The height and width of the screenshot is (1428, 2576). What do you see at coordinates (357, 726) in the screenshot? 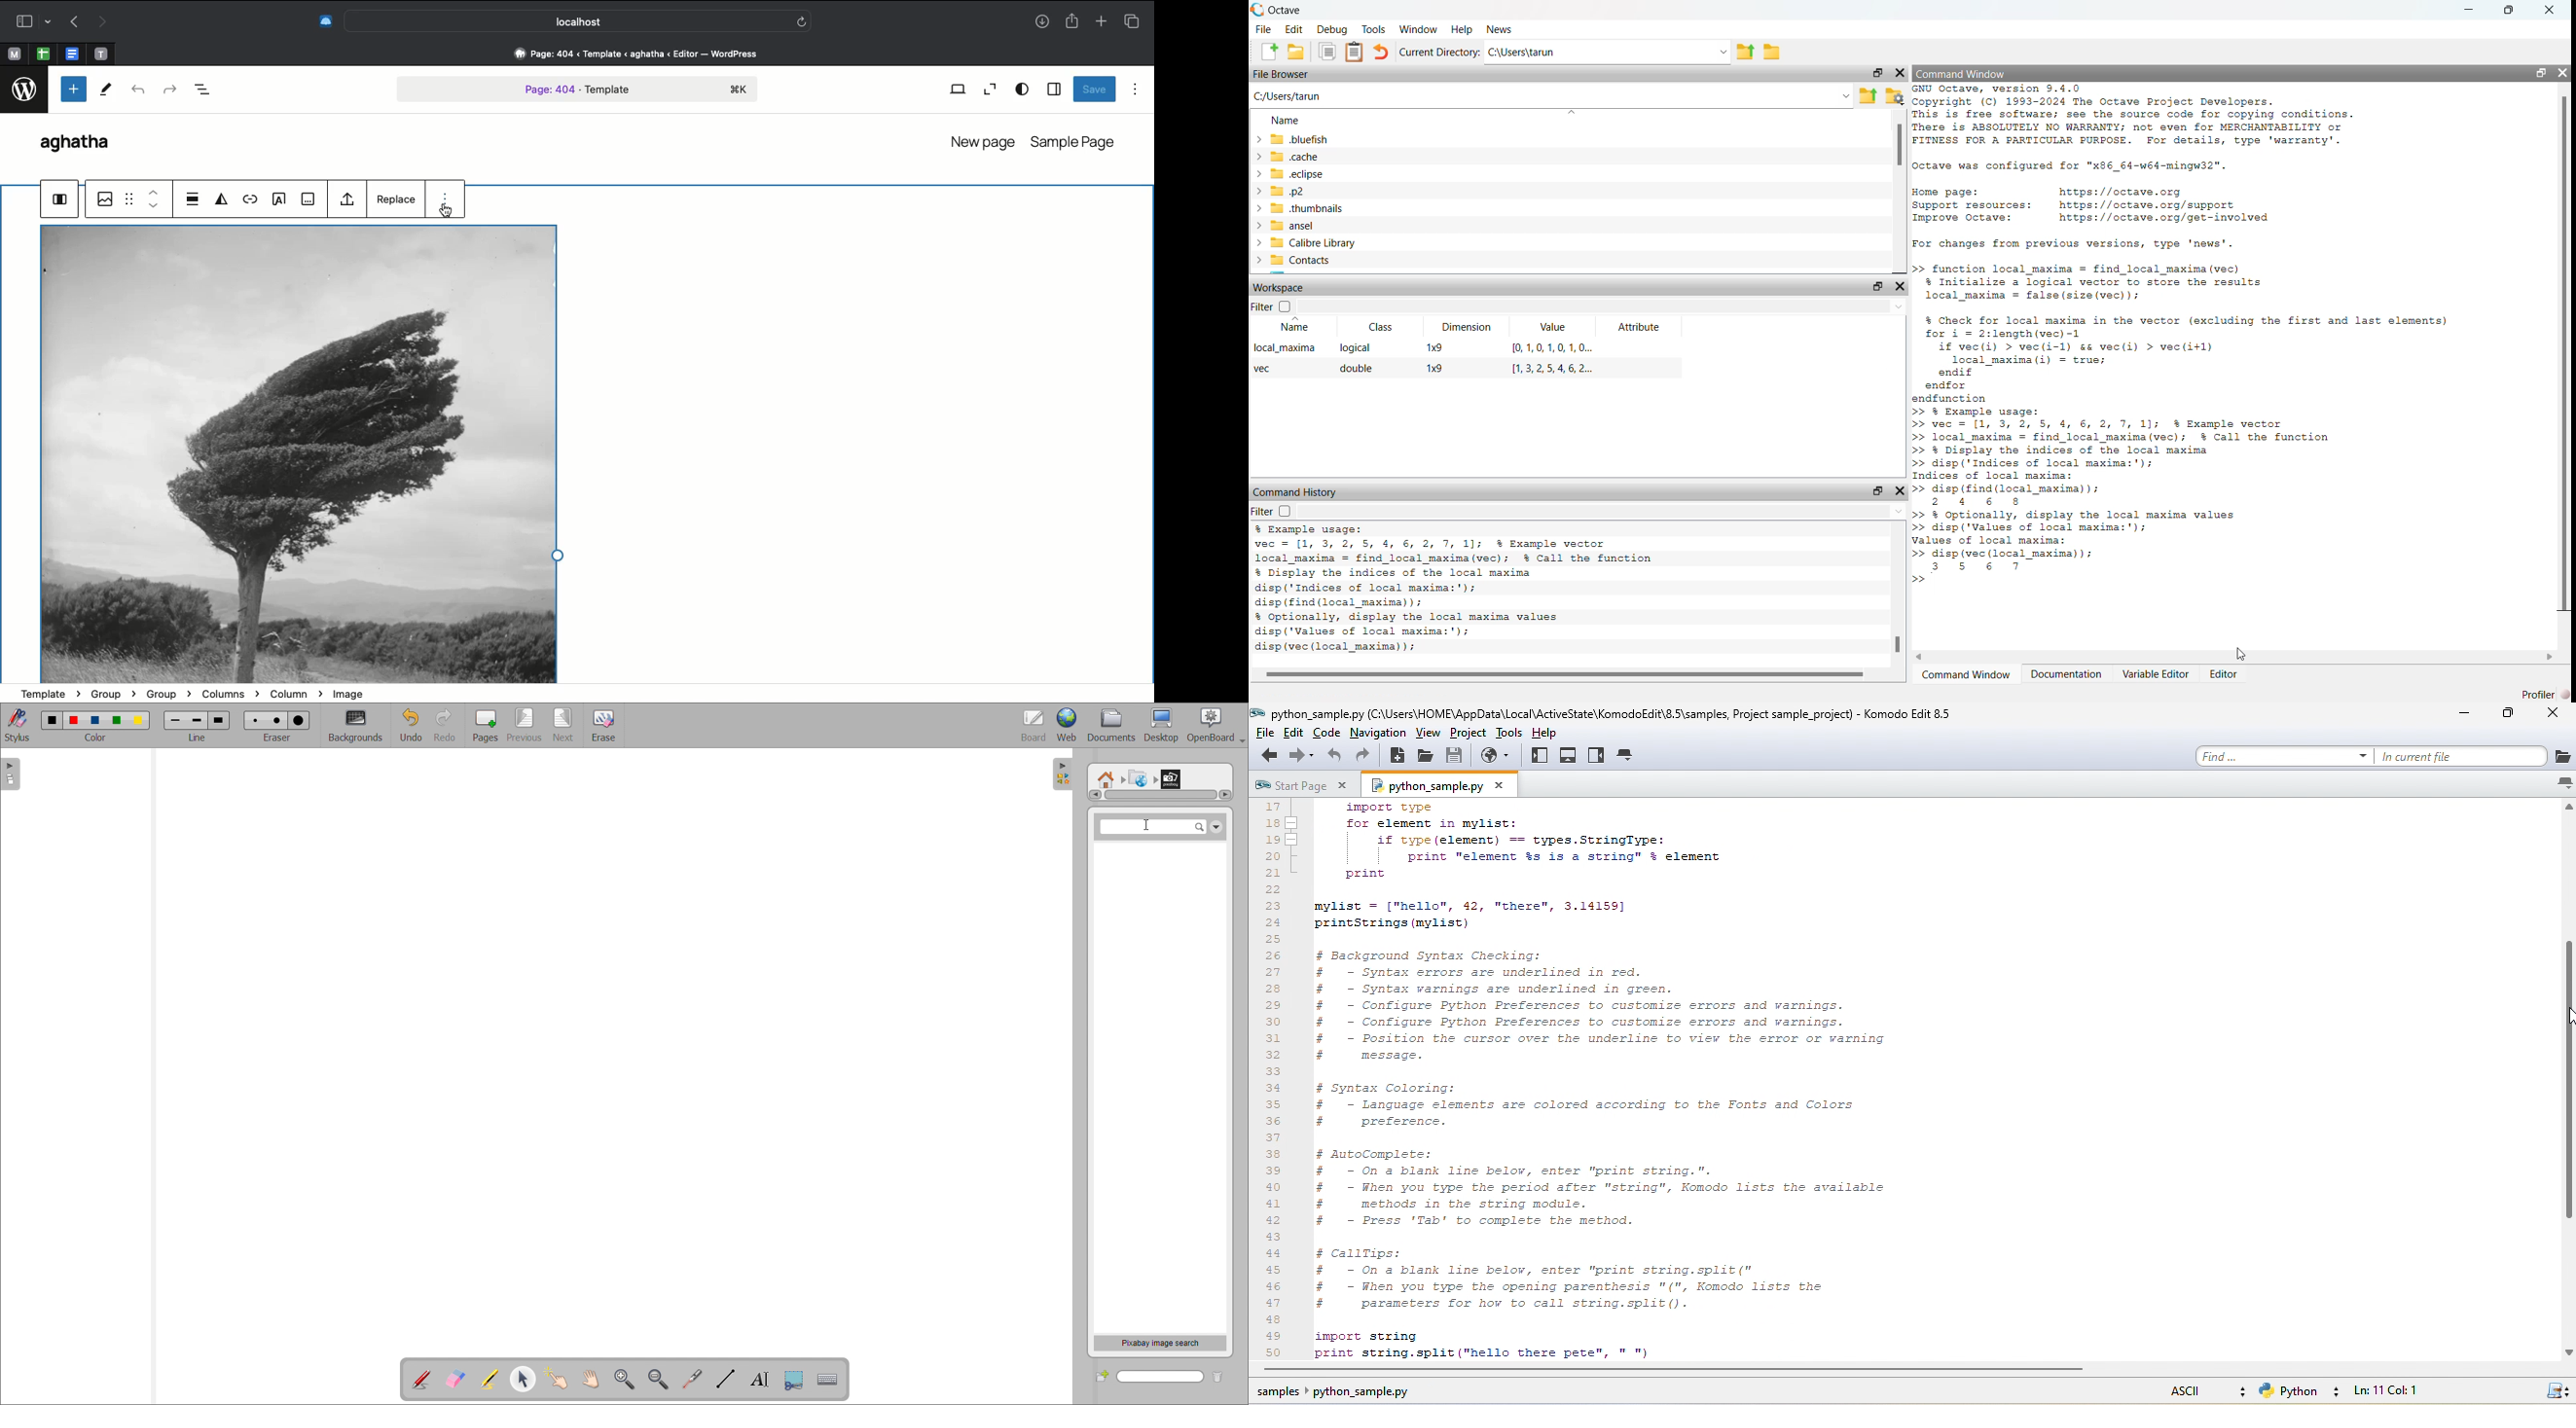
I see `backgrounds` at bounding box center [357, 726].